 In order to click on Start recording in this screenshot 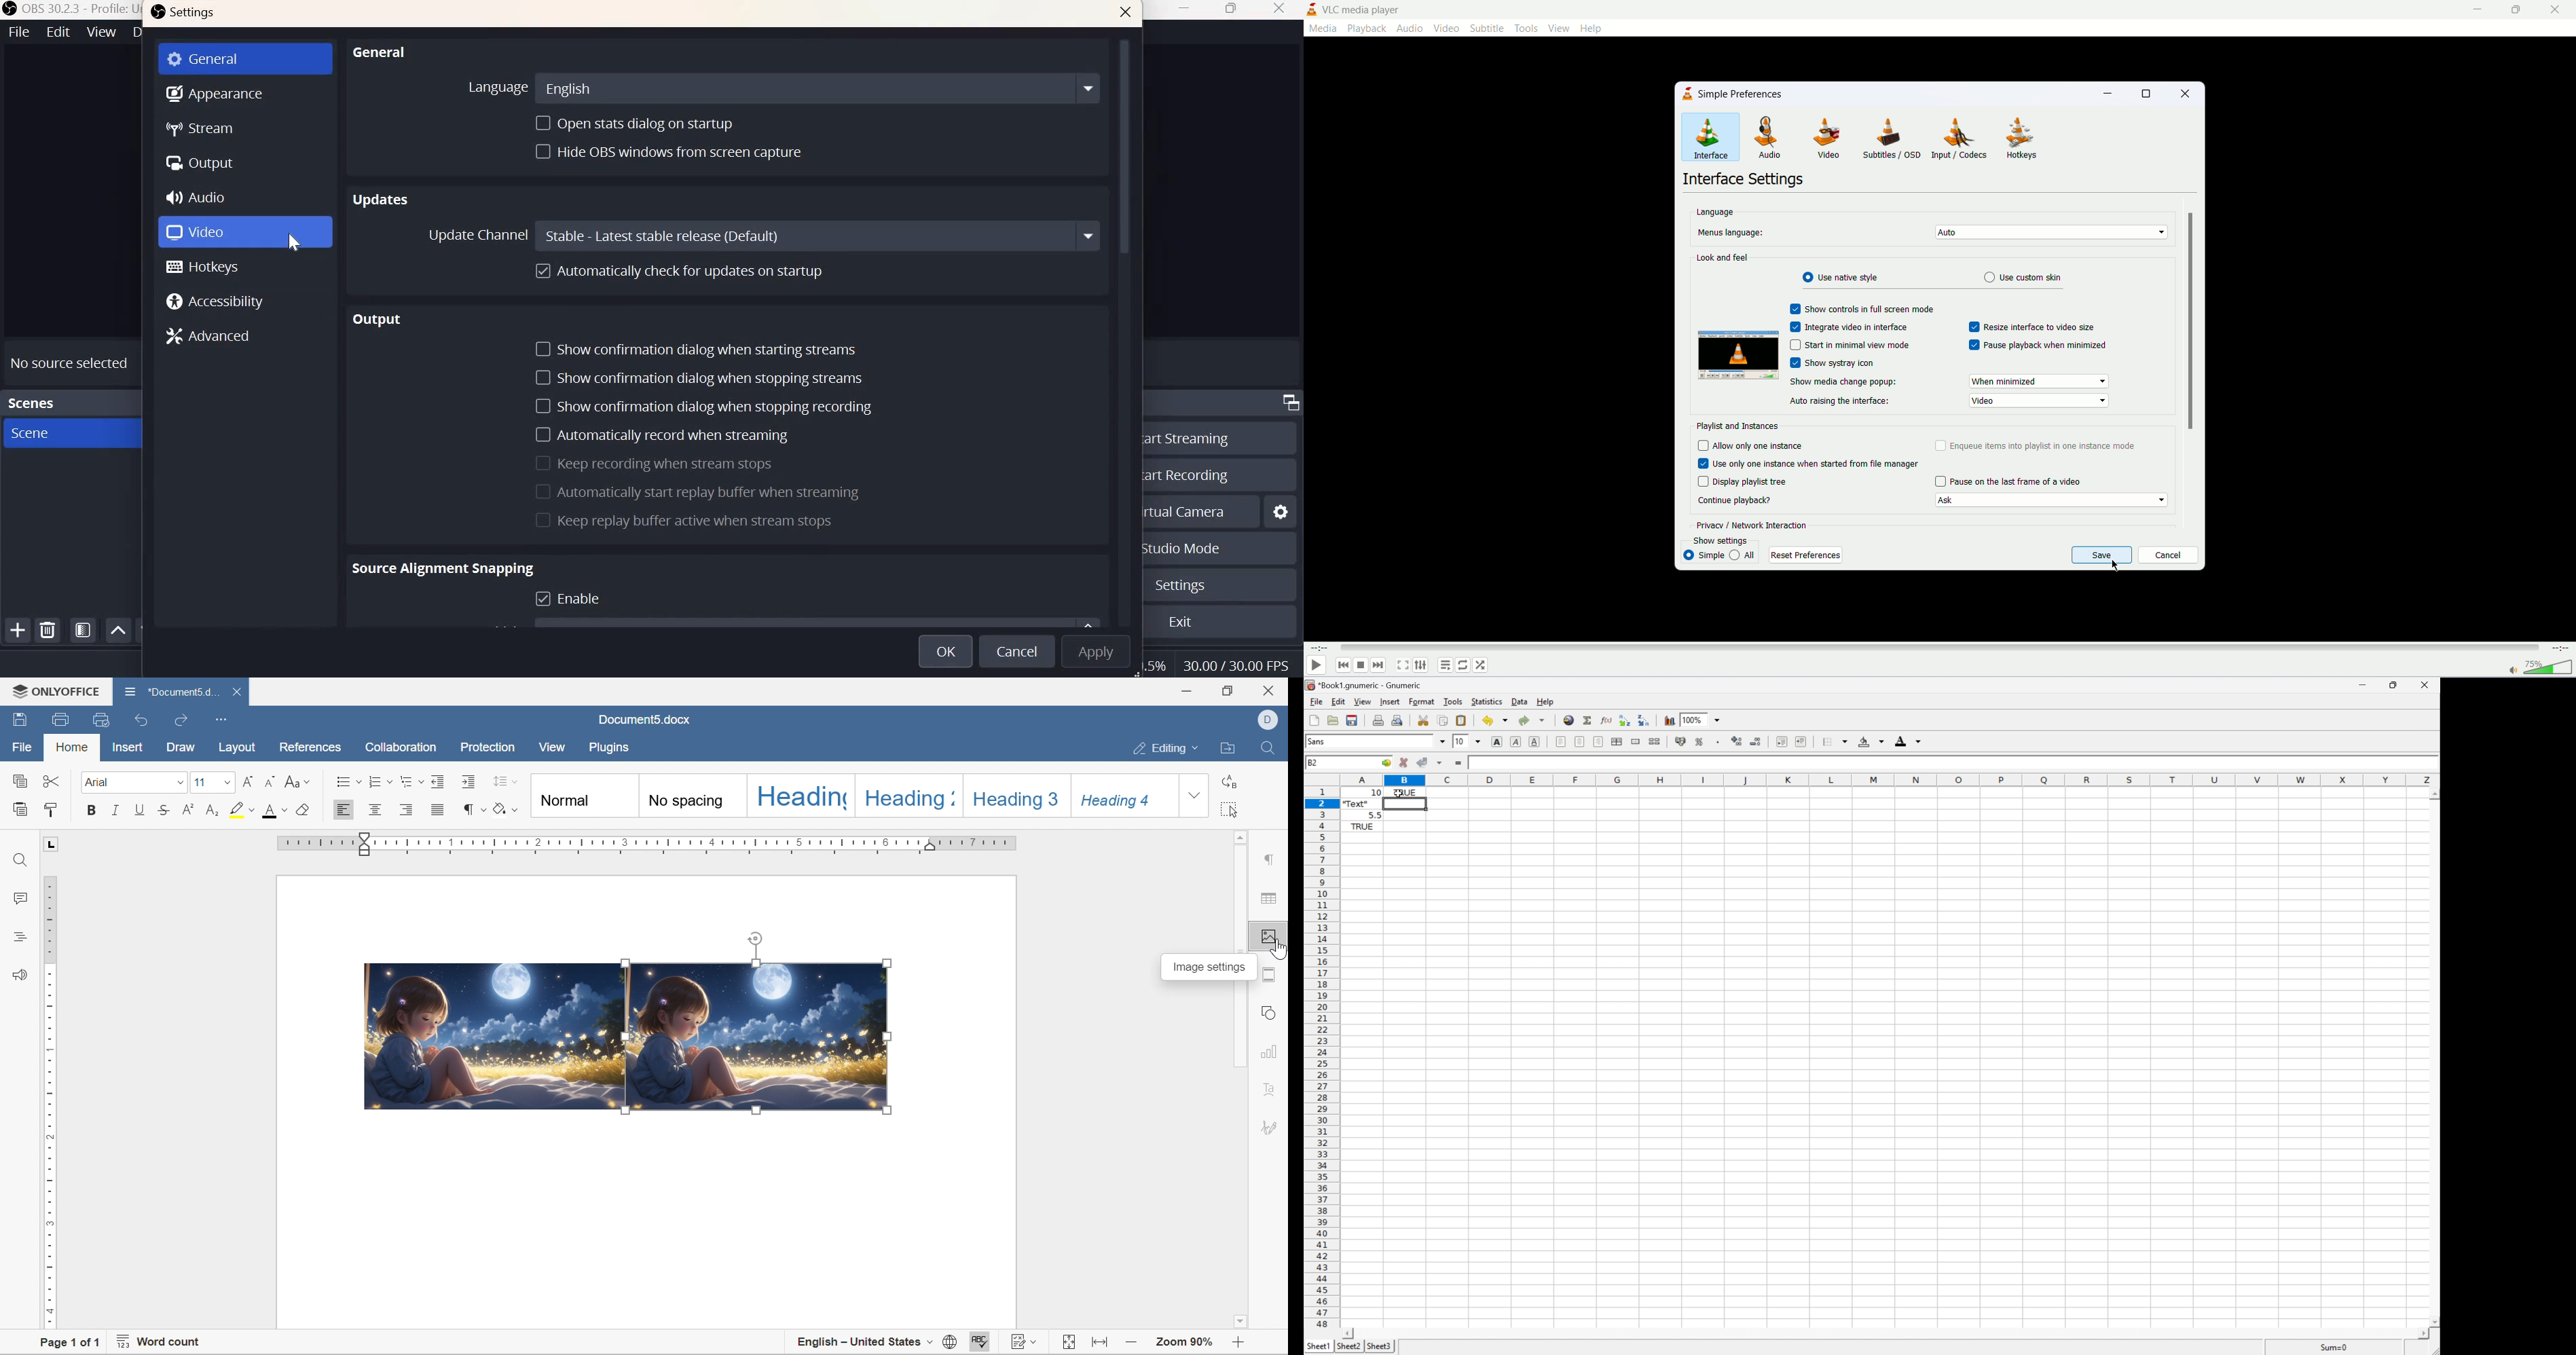, I will do `click(1188, 474)`.